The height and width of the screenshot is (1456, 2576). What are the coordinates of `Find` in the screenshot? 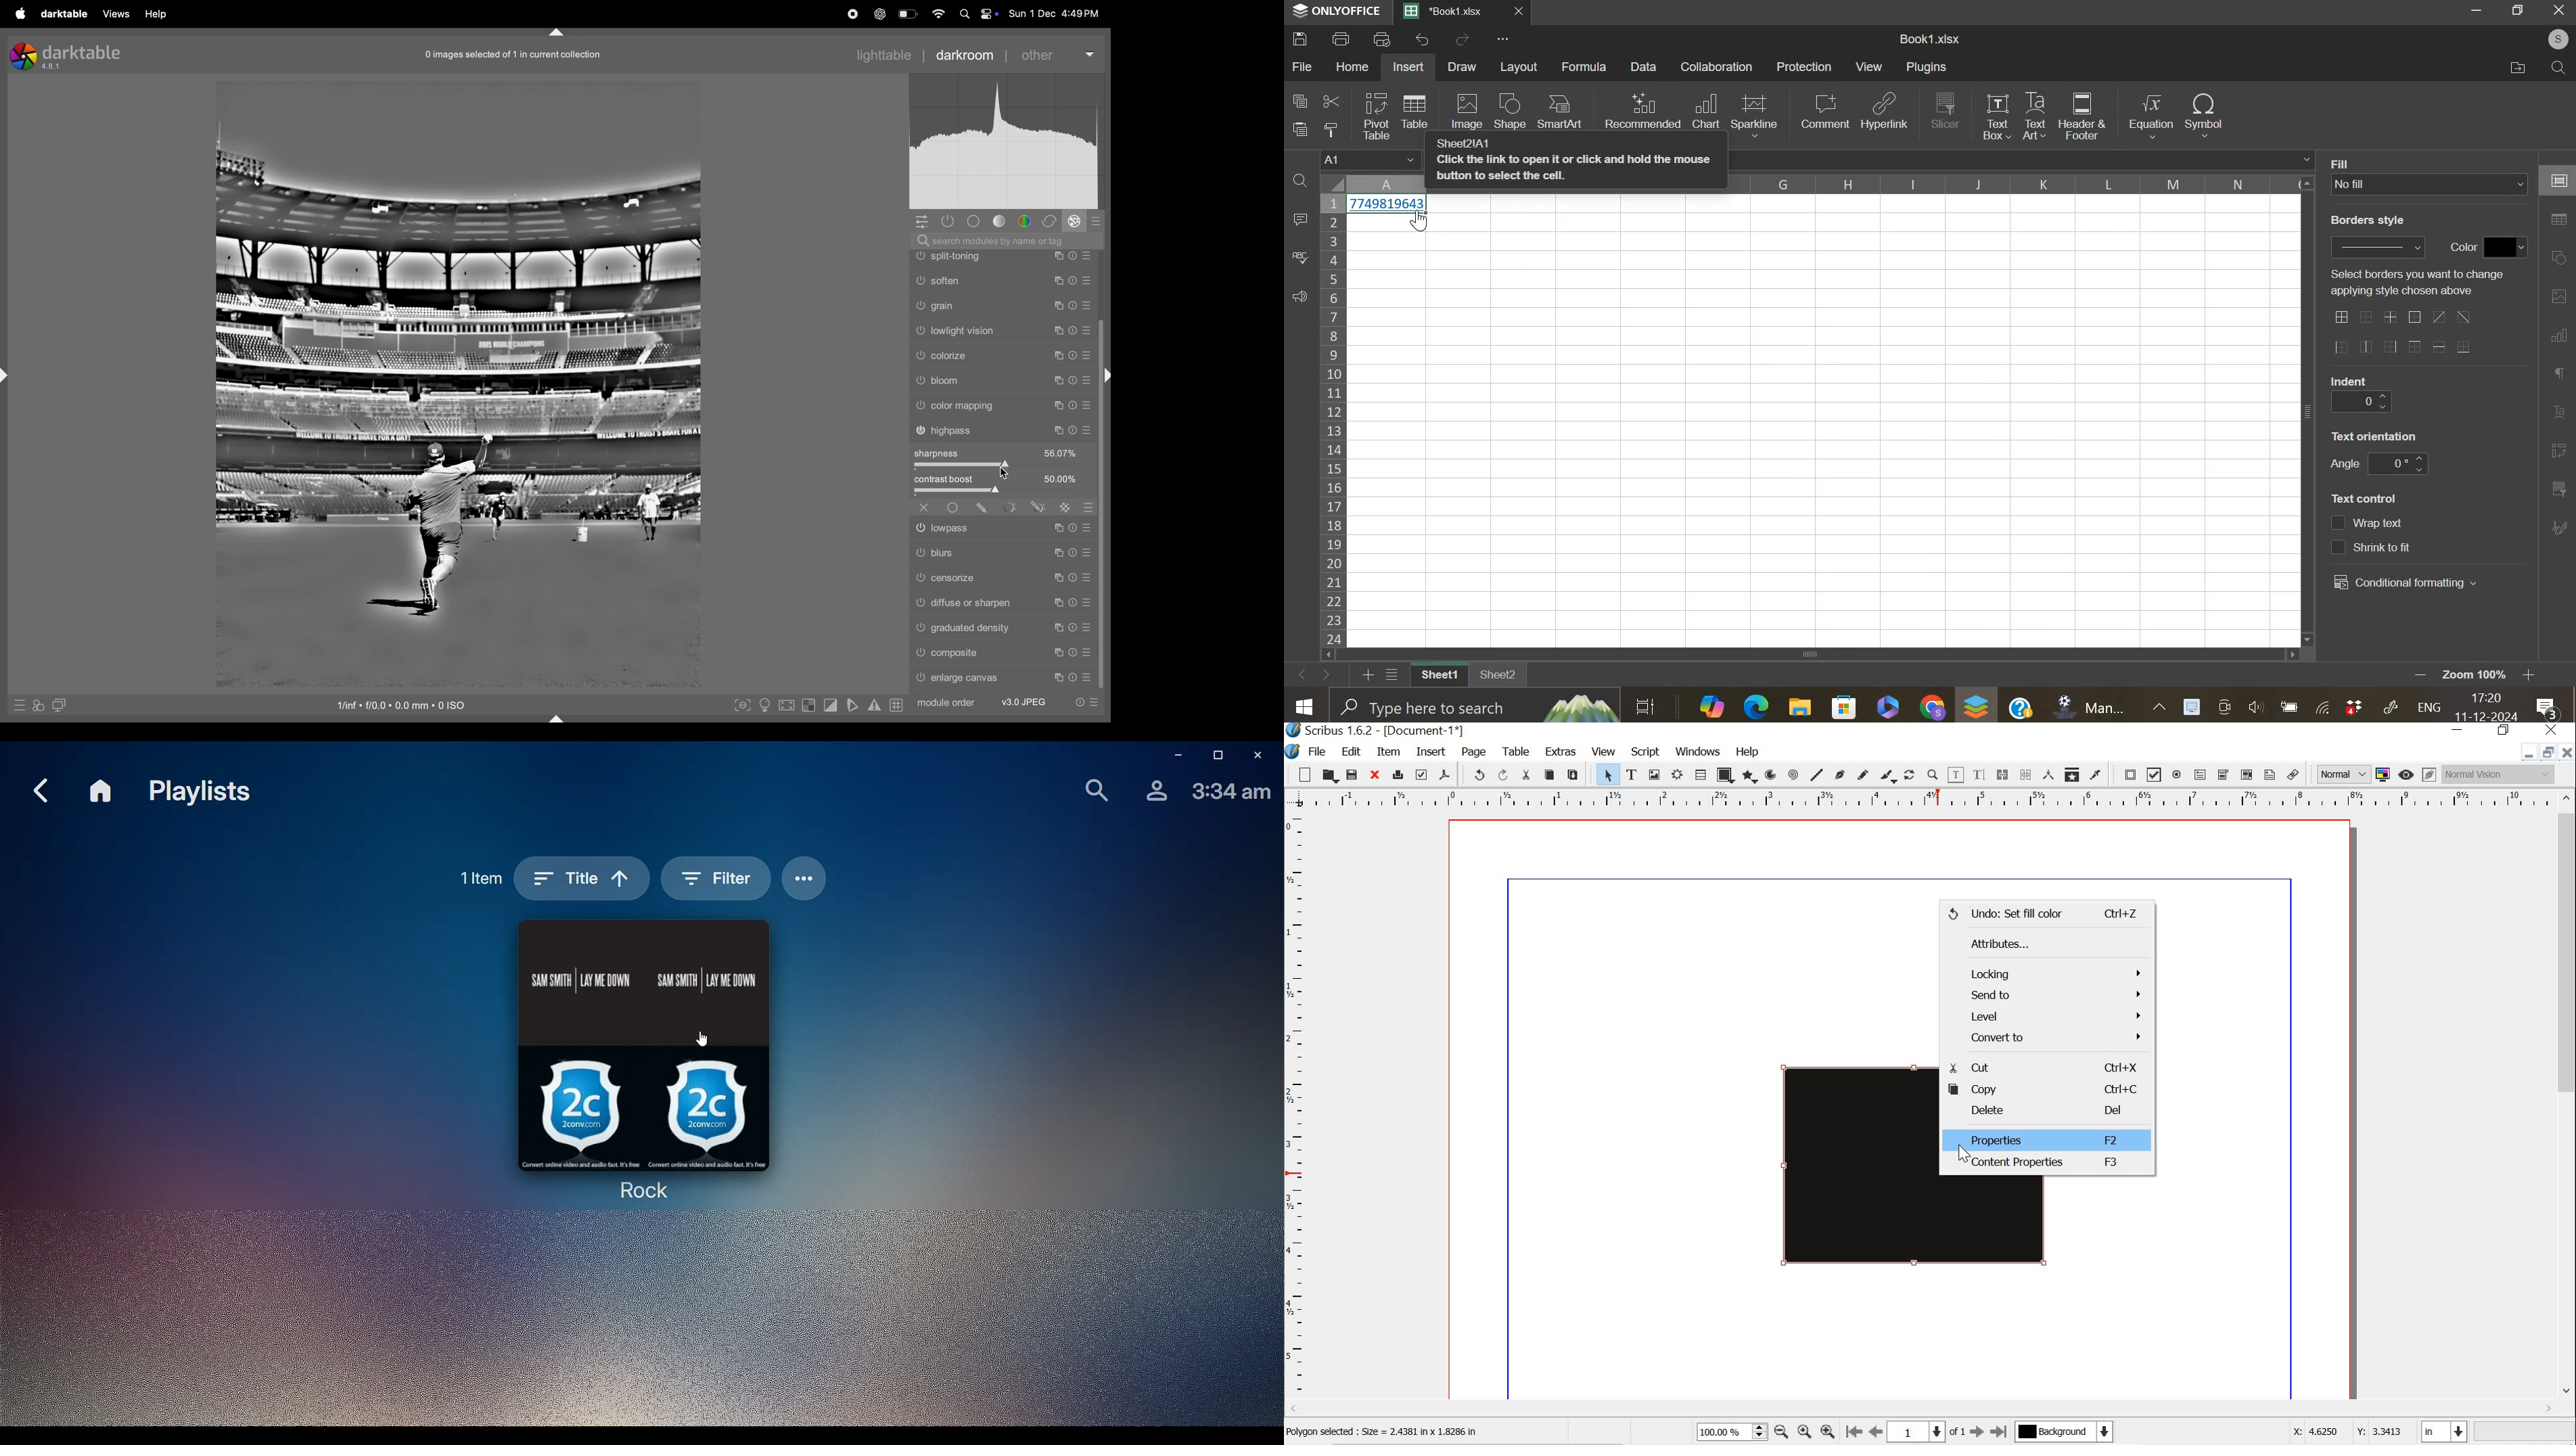 It's located at (1093, 787).